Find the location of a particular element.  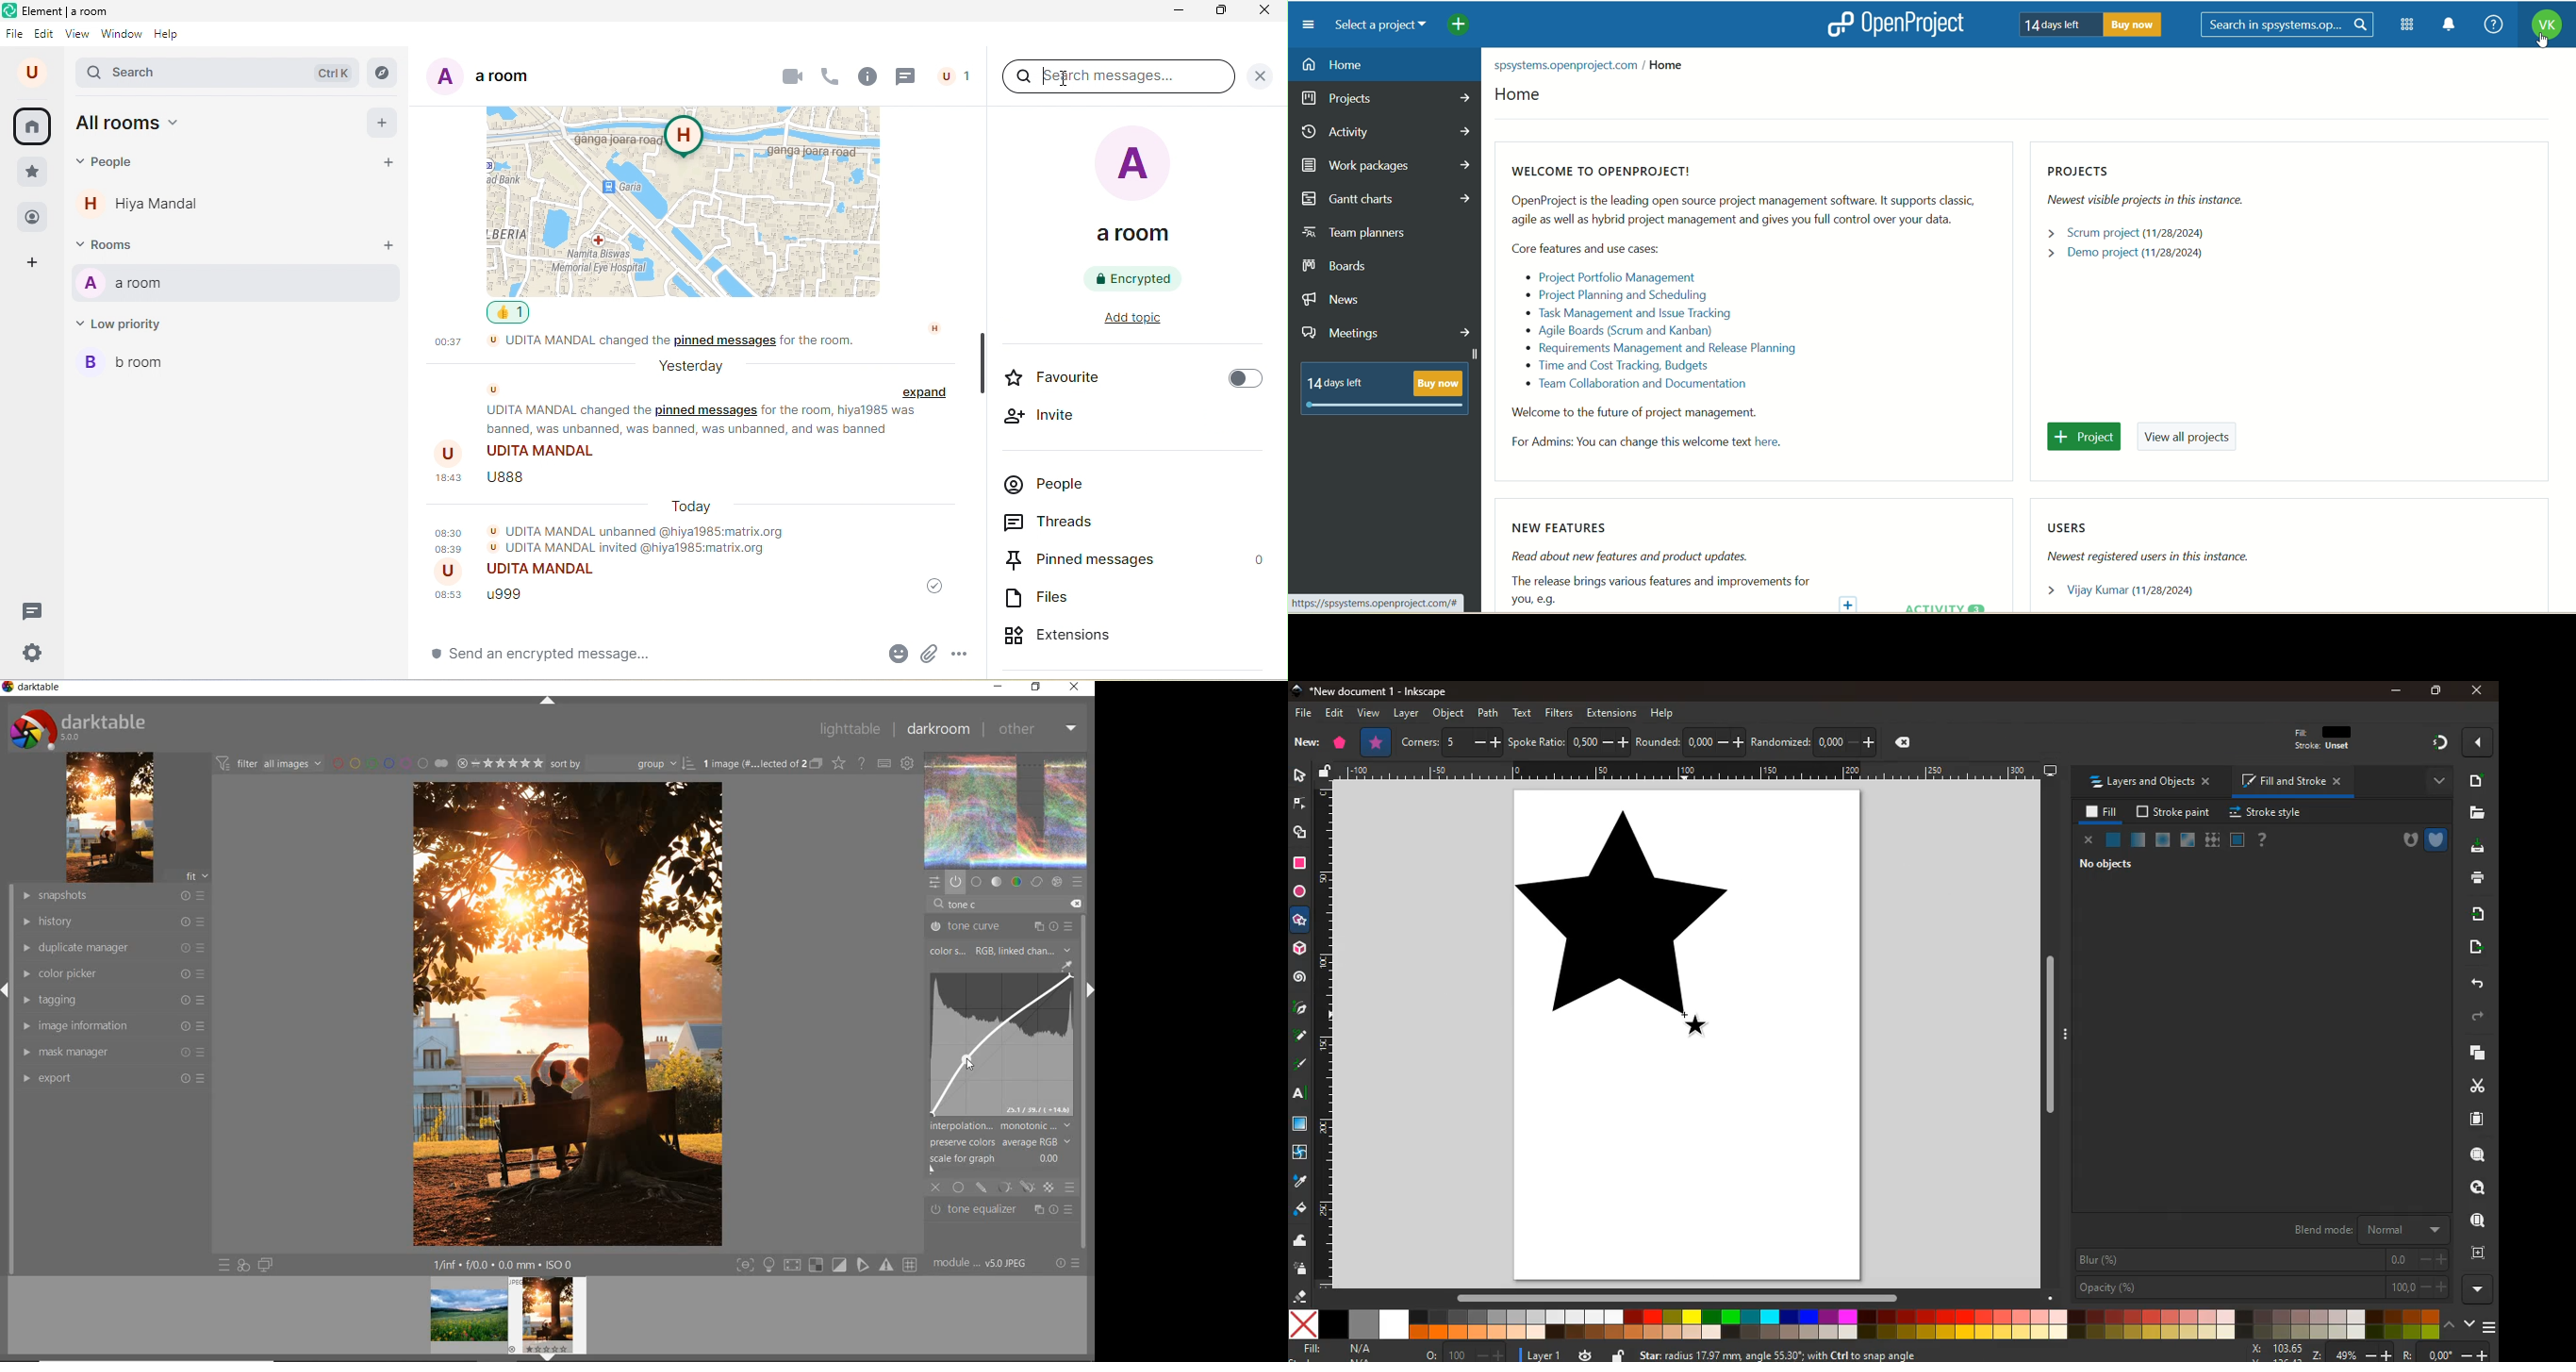

texture is located at coordinates (2213, 838).